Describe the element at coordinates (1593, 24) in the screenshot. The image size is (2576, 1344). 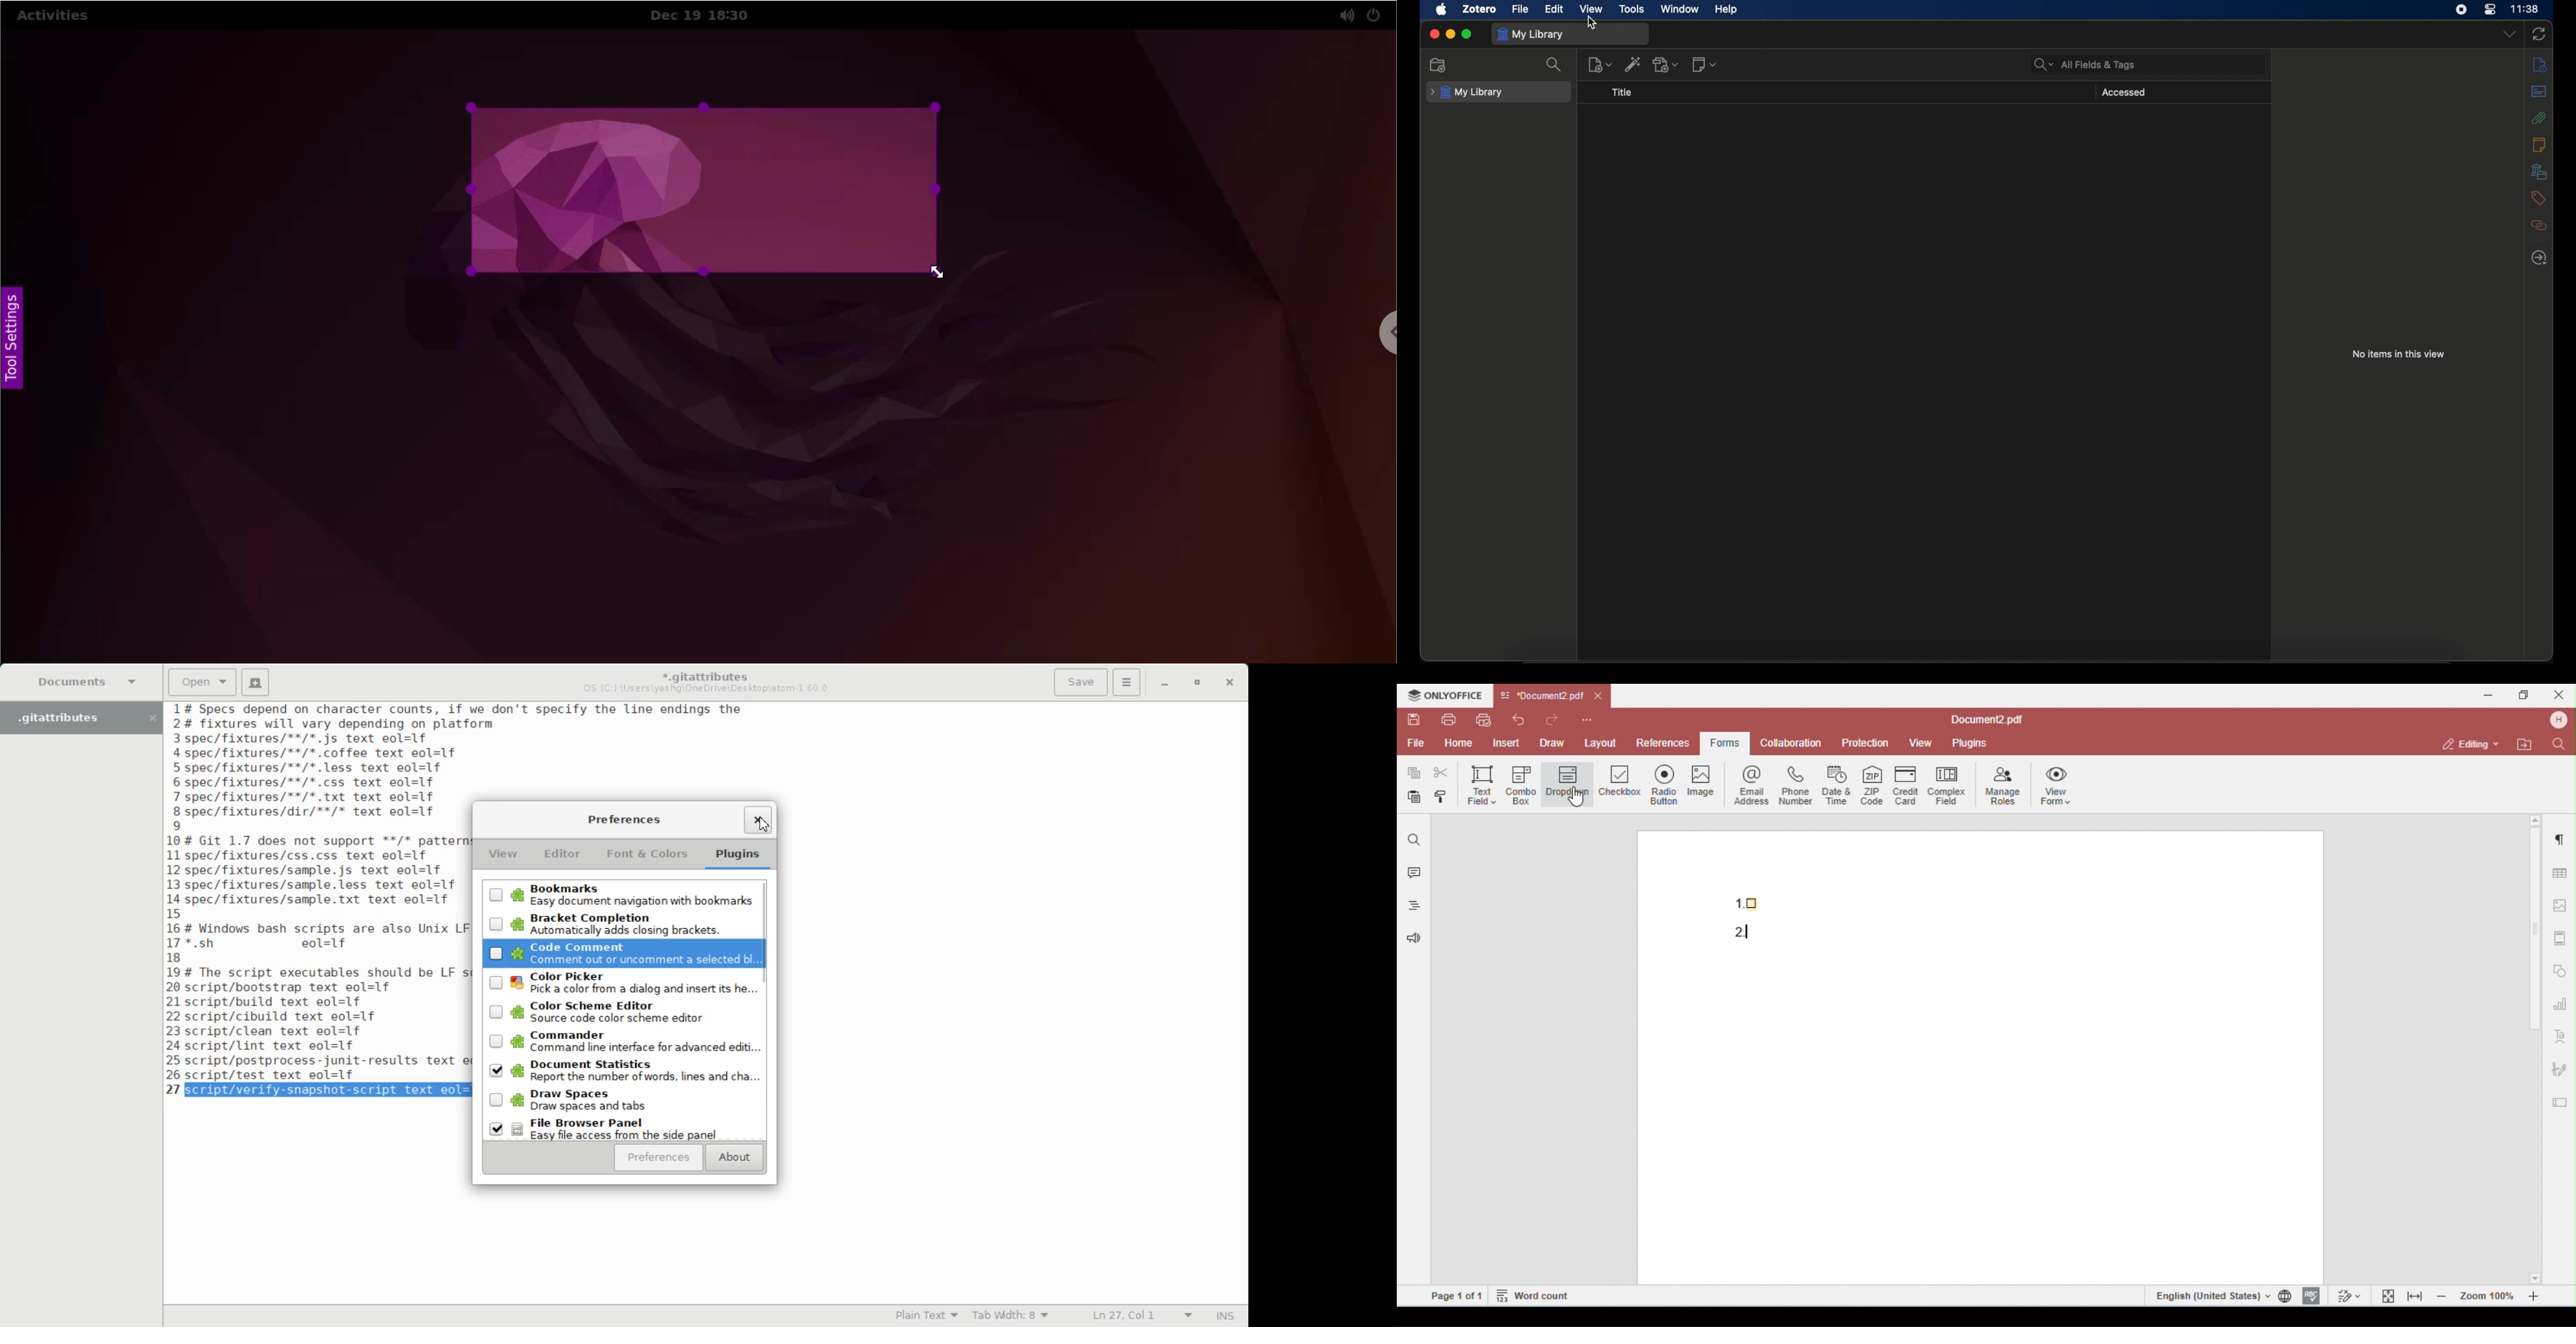
I see `cursor` at that location.